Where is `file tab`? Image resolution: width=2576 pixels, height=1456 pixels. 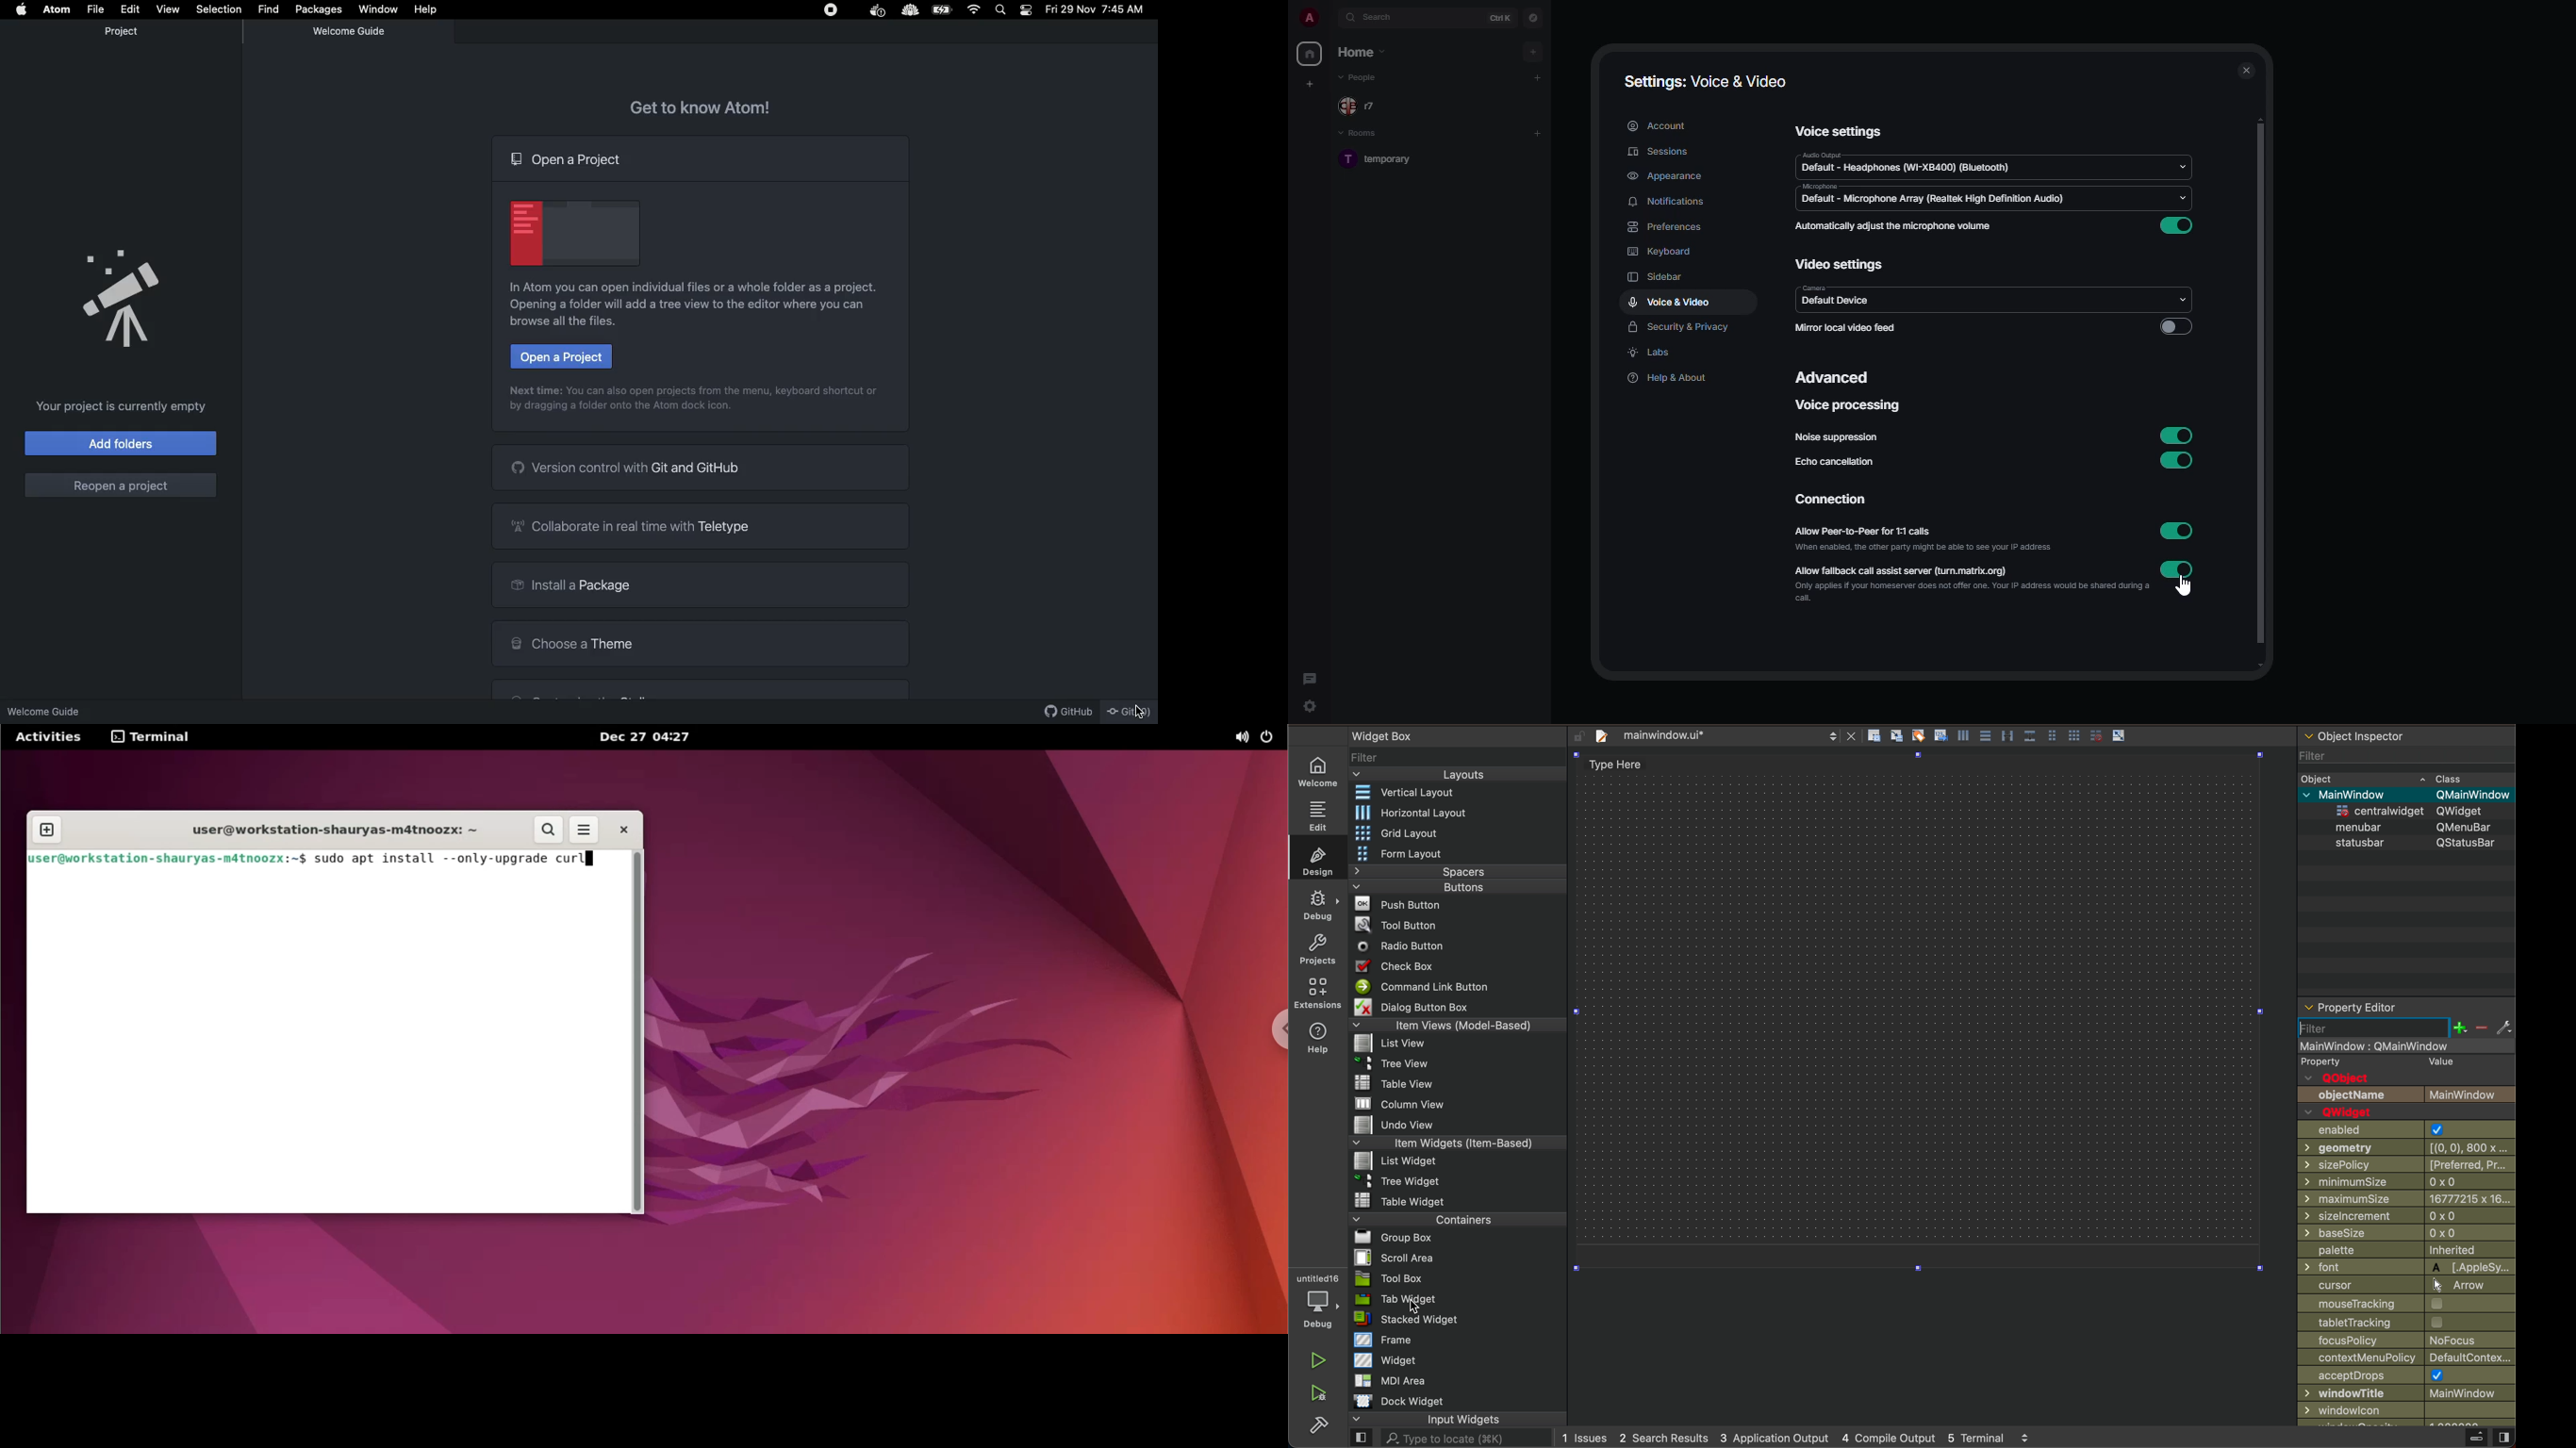
file tab is located at coordinates (1720, 736).